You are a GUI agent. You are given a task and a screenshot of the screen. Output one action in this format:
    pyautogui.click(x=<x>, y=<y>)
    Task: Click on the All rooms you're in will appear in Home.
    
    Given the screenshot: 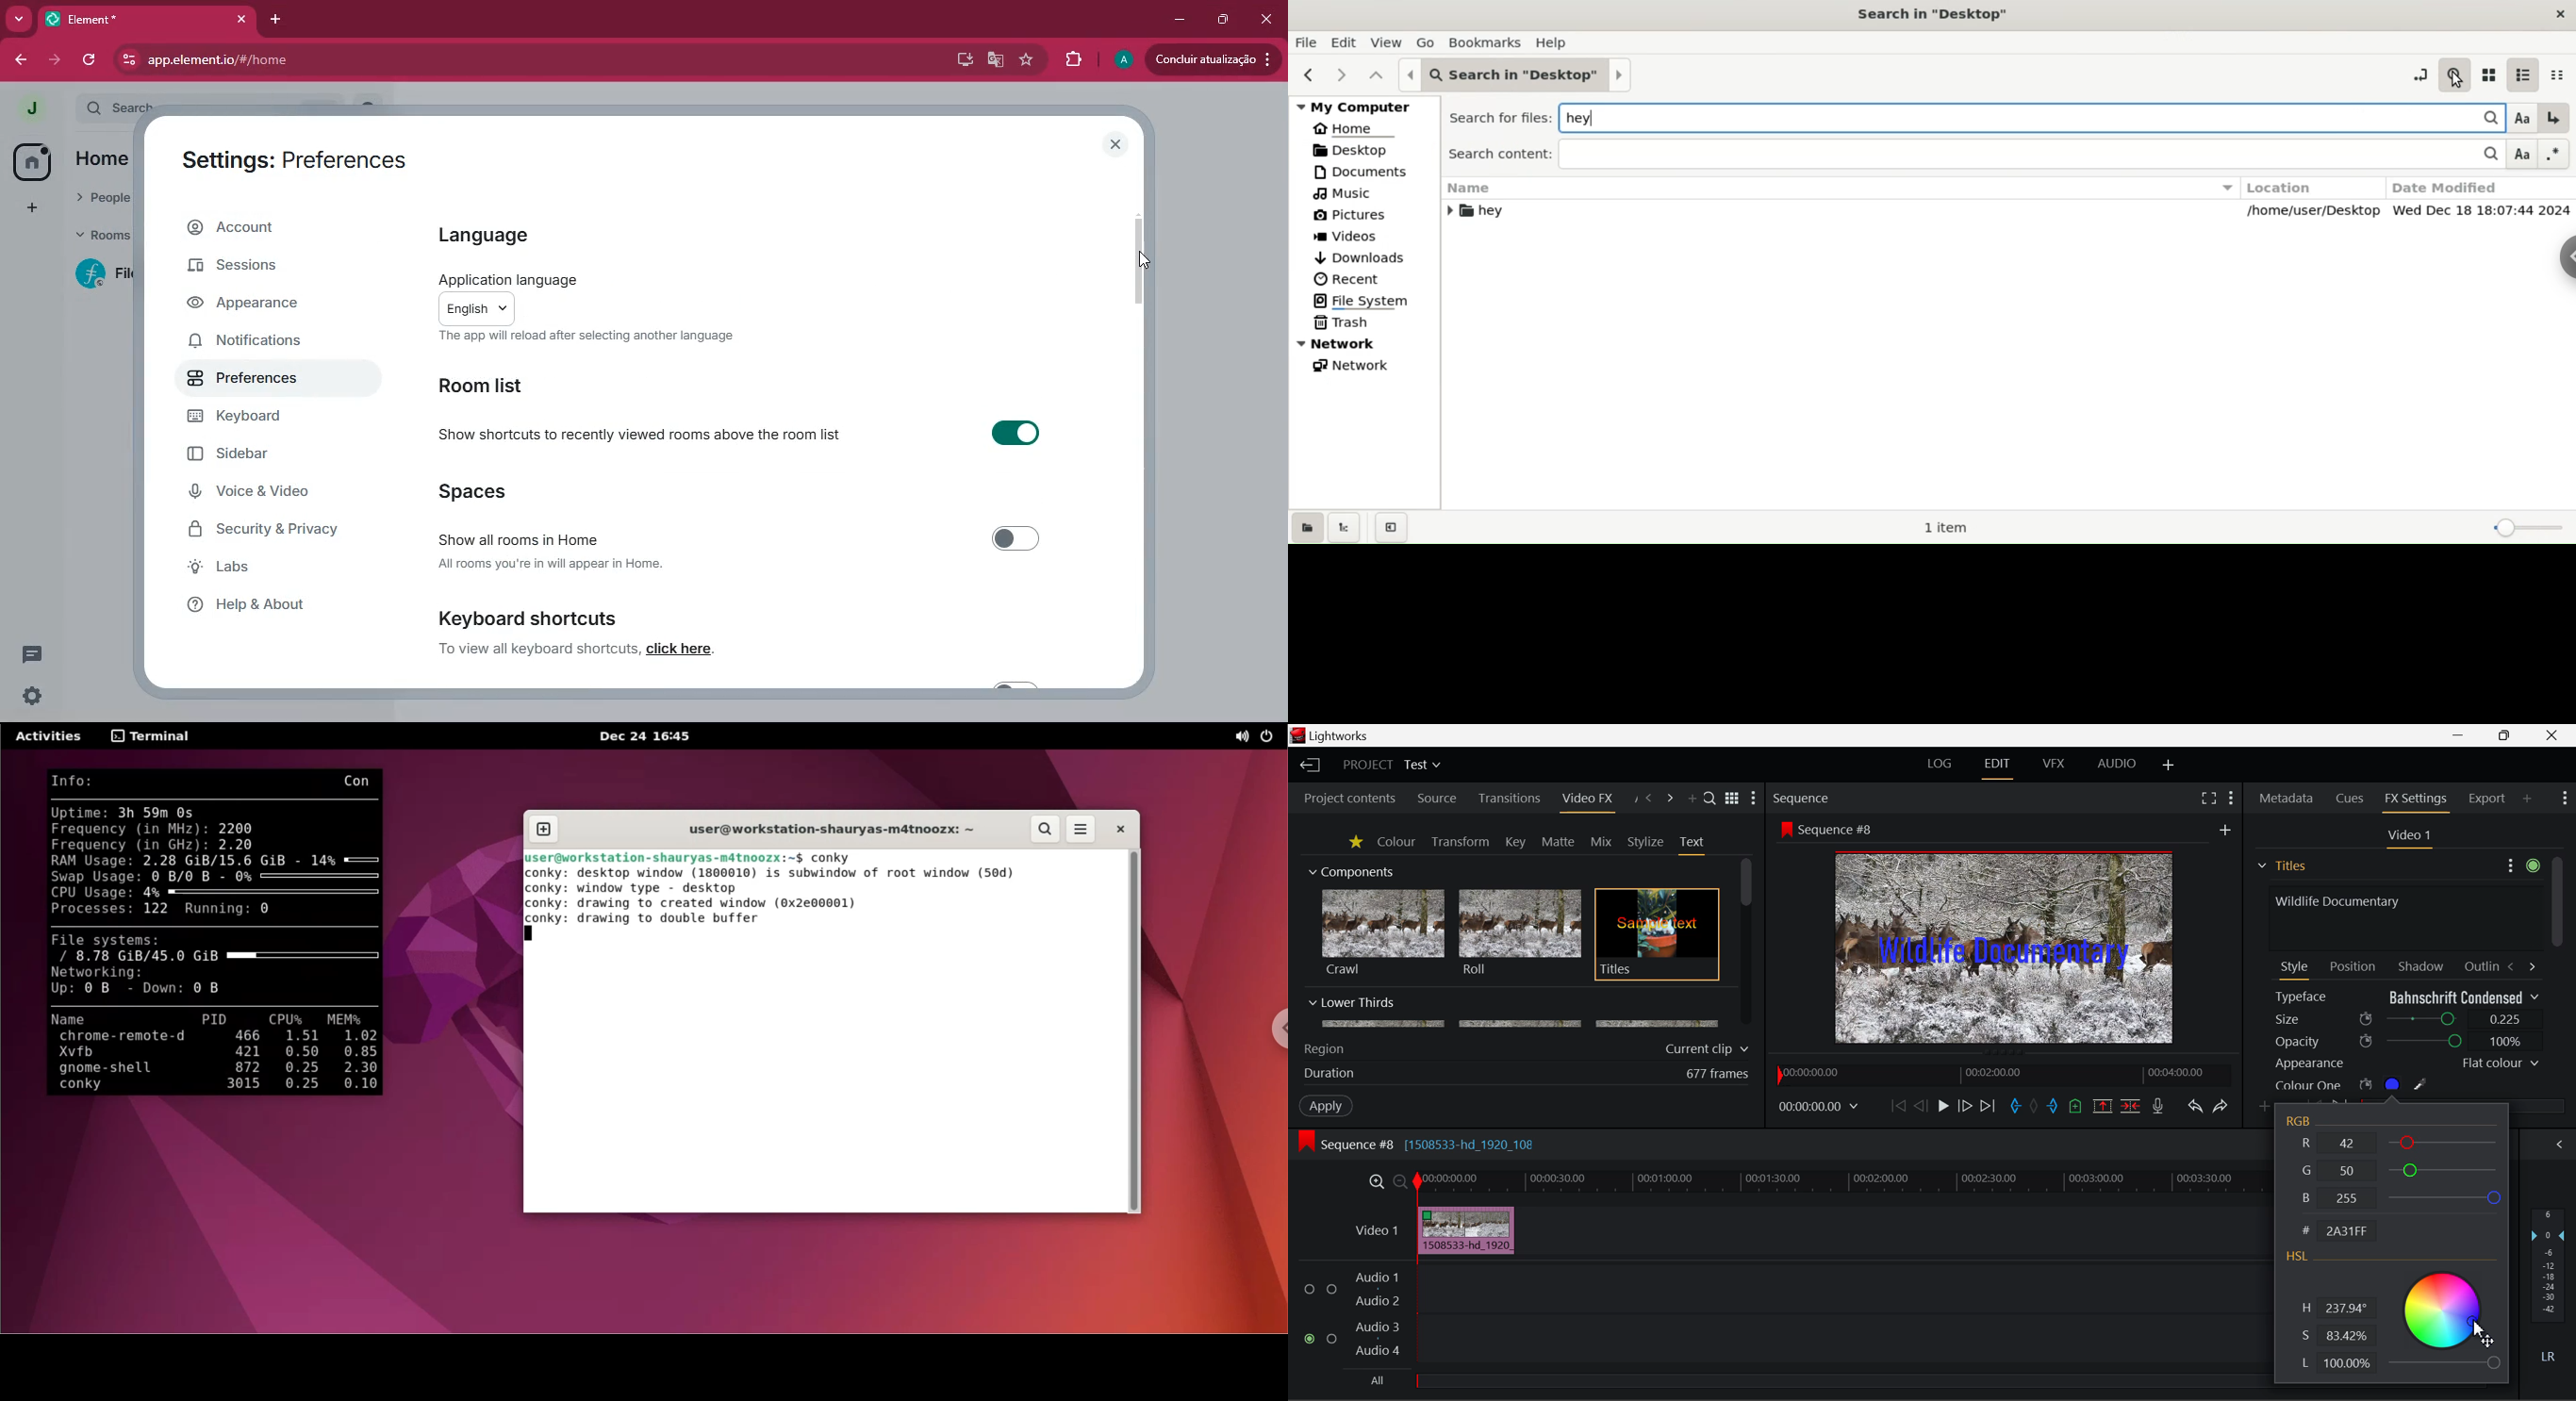 What is the action you would take?
    pyautogui.click(x=556, y=567)
    